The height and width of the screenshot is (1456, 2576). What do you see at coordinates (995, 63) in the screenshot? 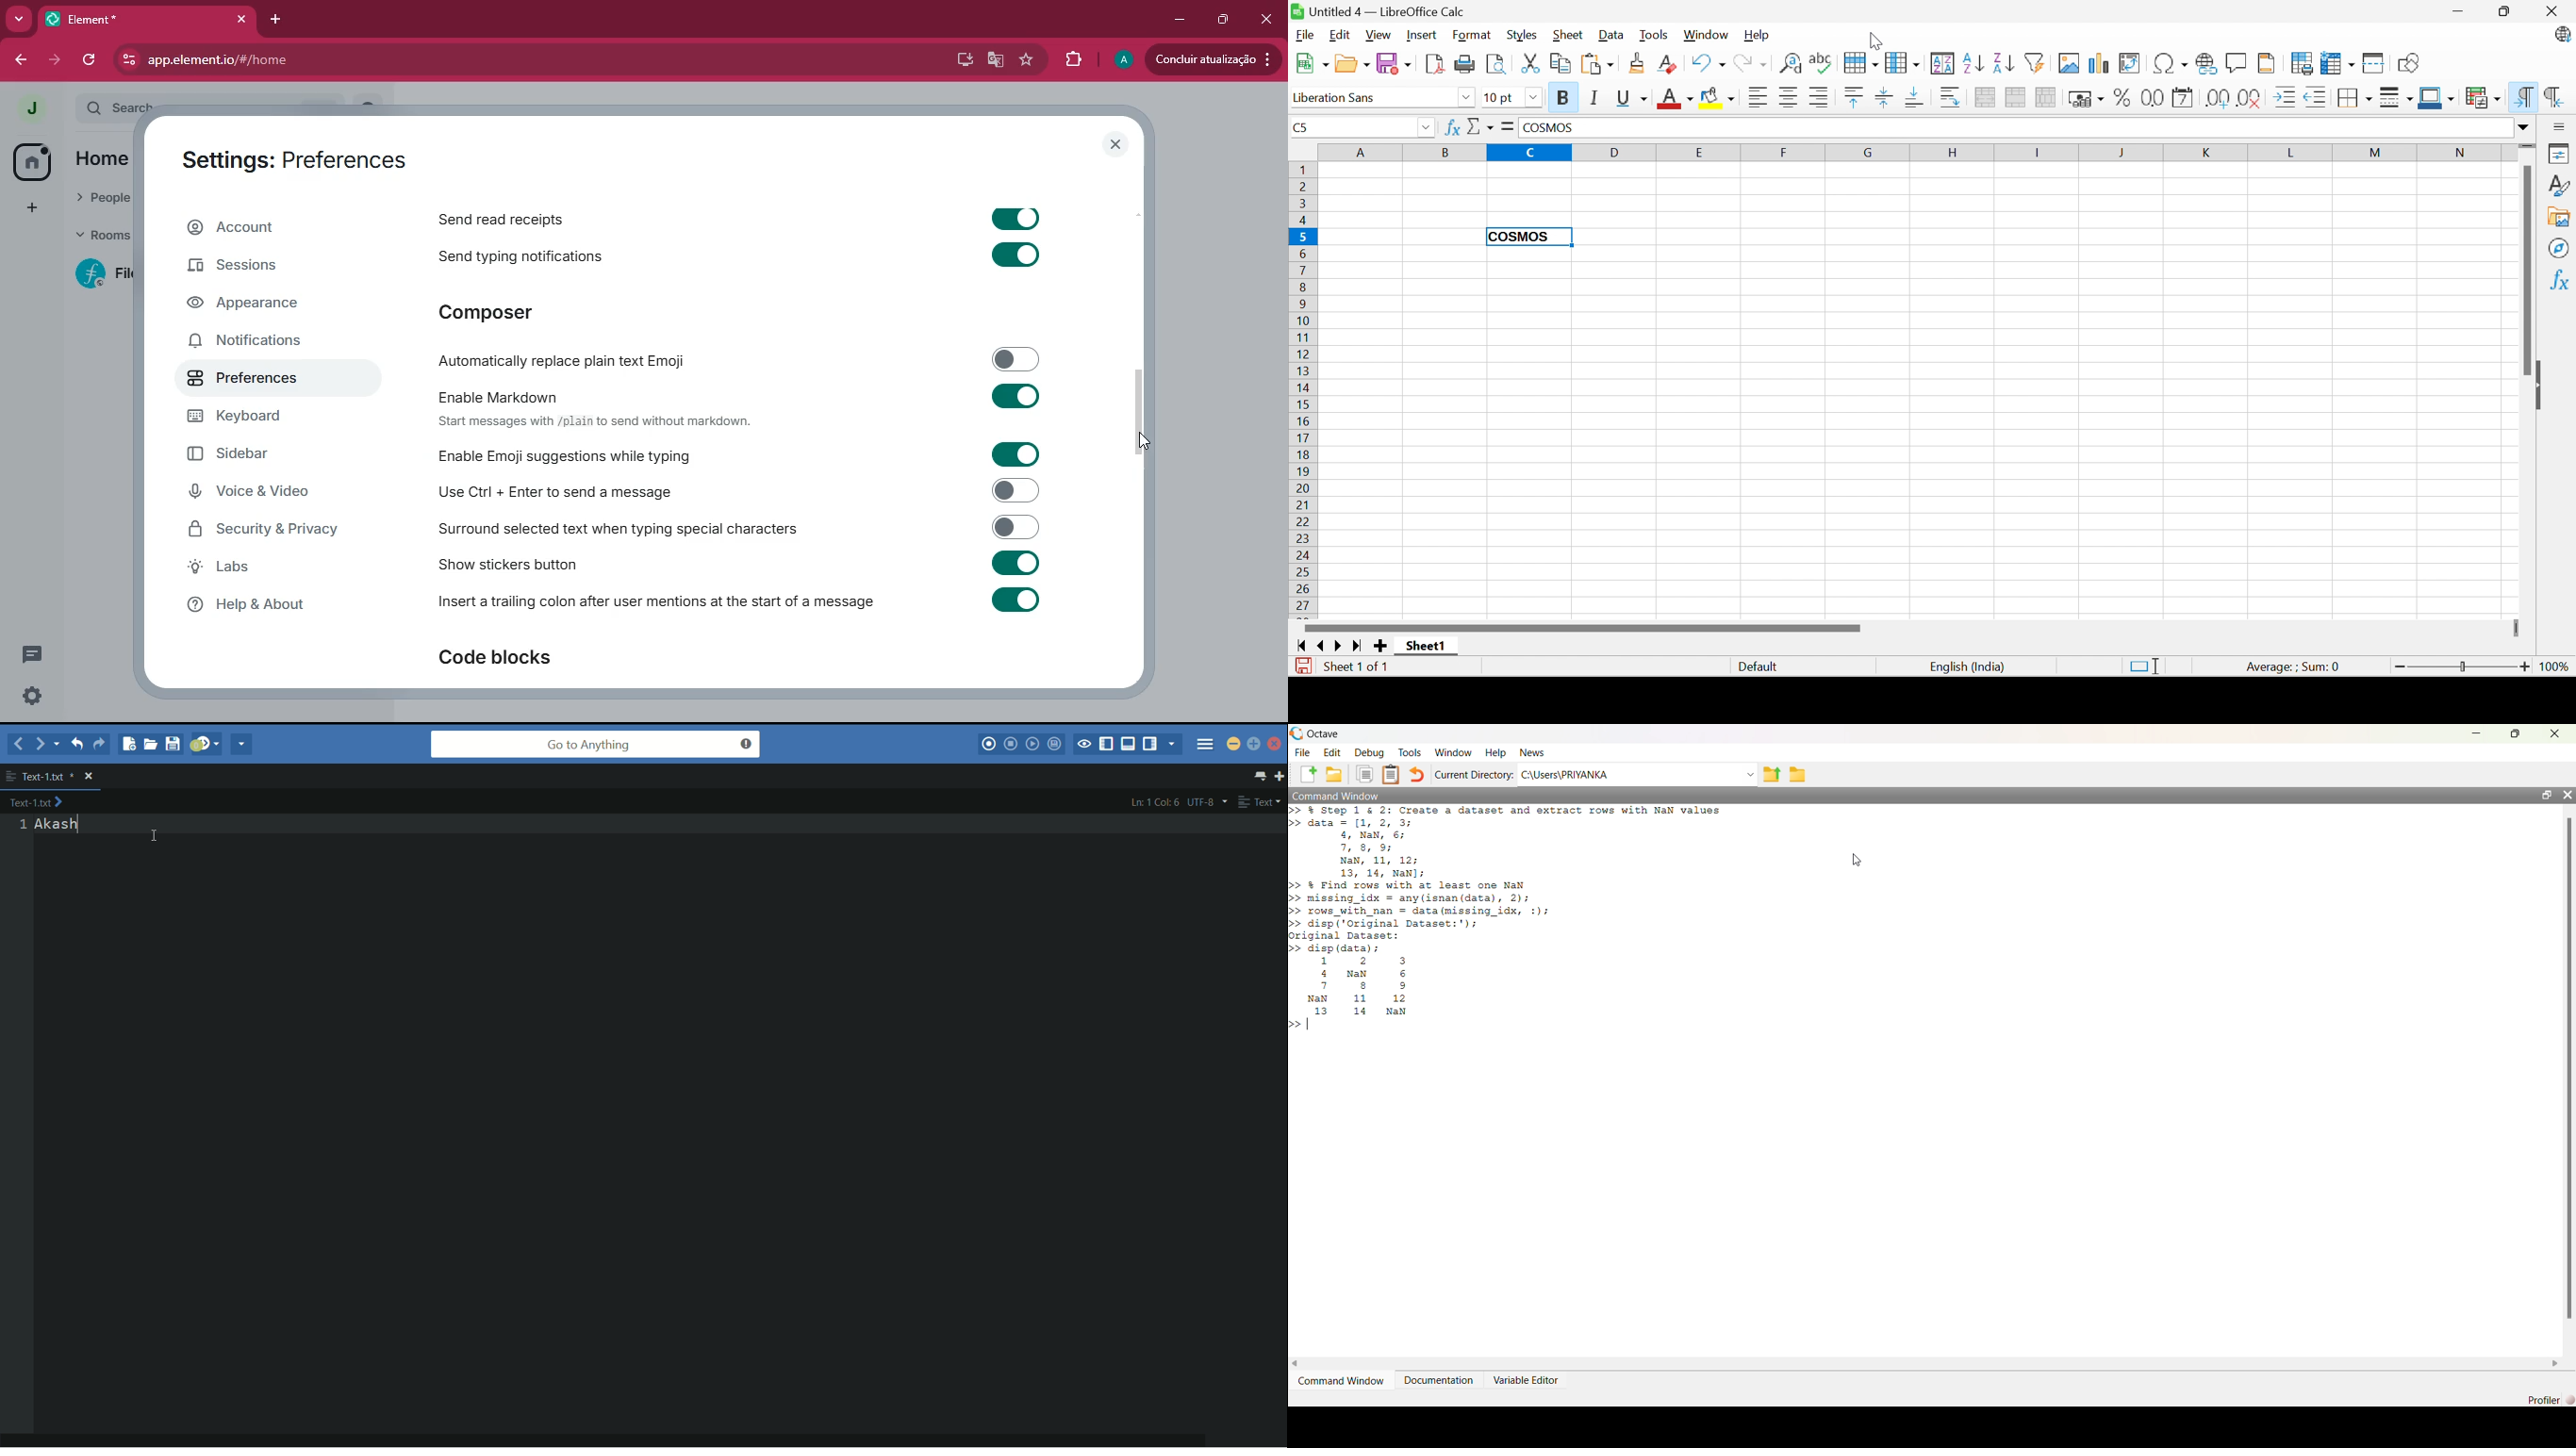
I see `google translate` at bounding box center [995, 63].